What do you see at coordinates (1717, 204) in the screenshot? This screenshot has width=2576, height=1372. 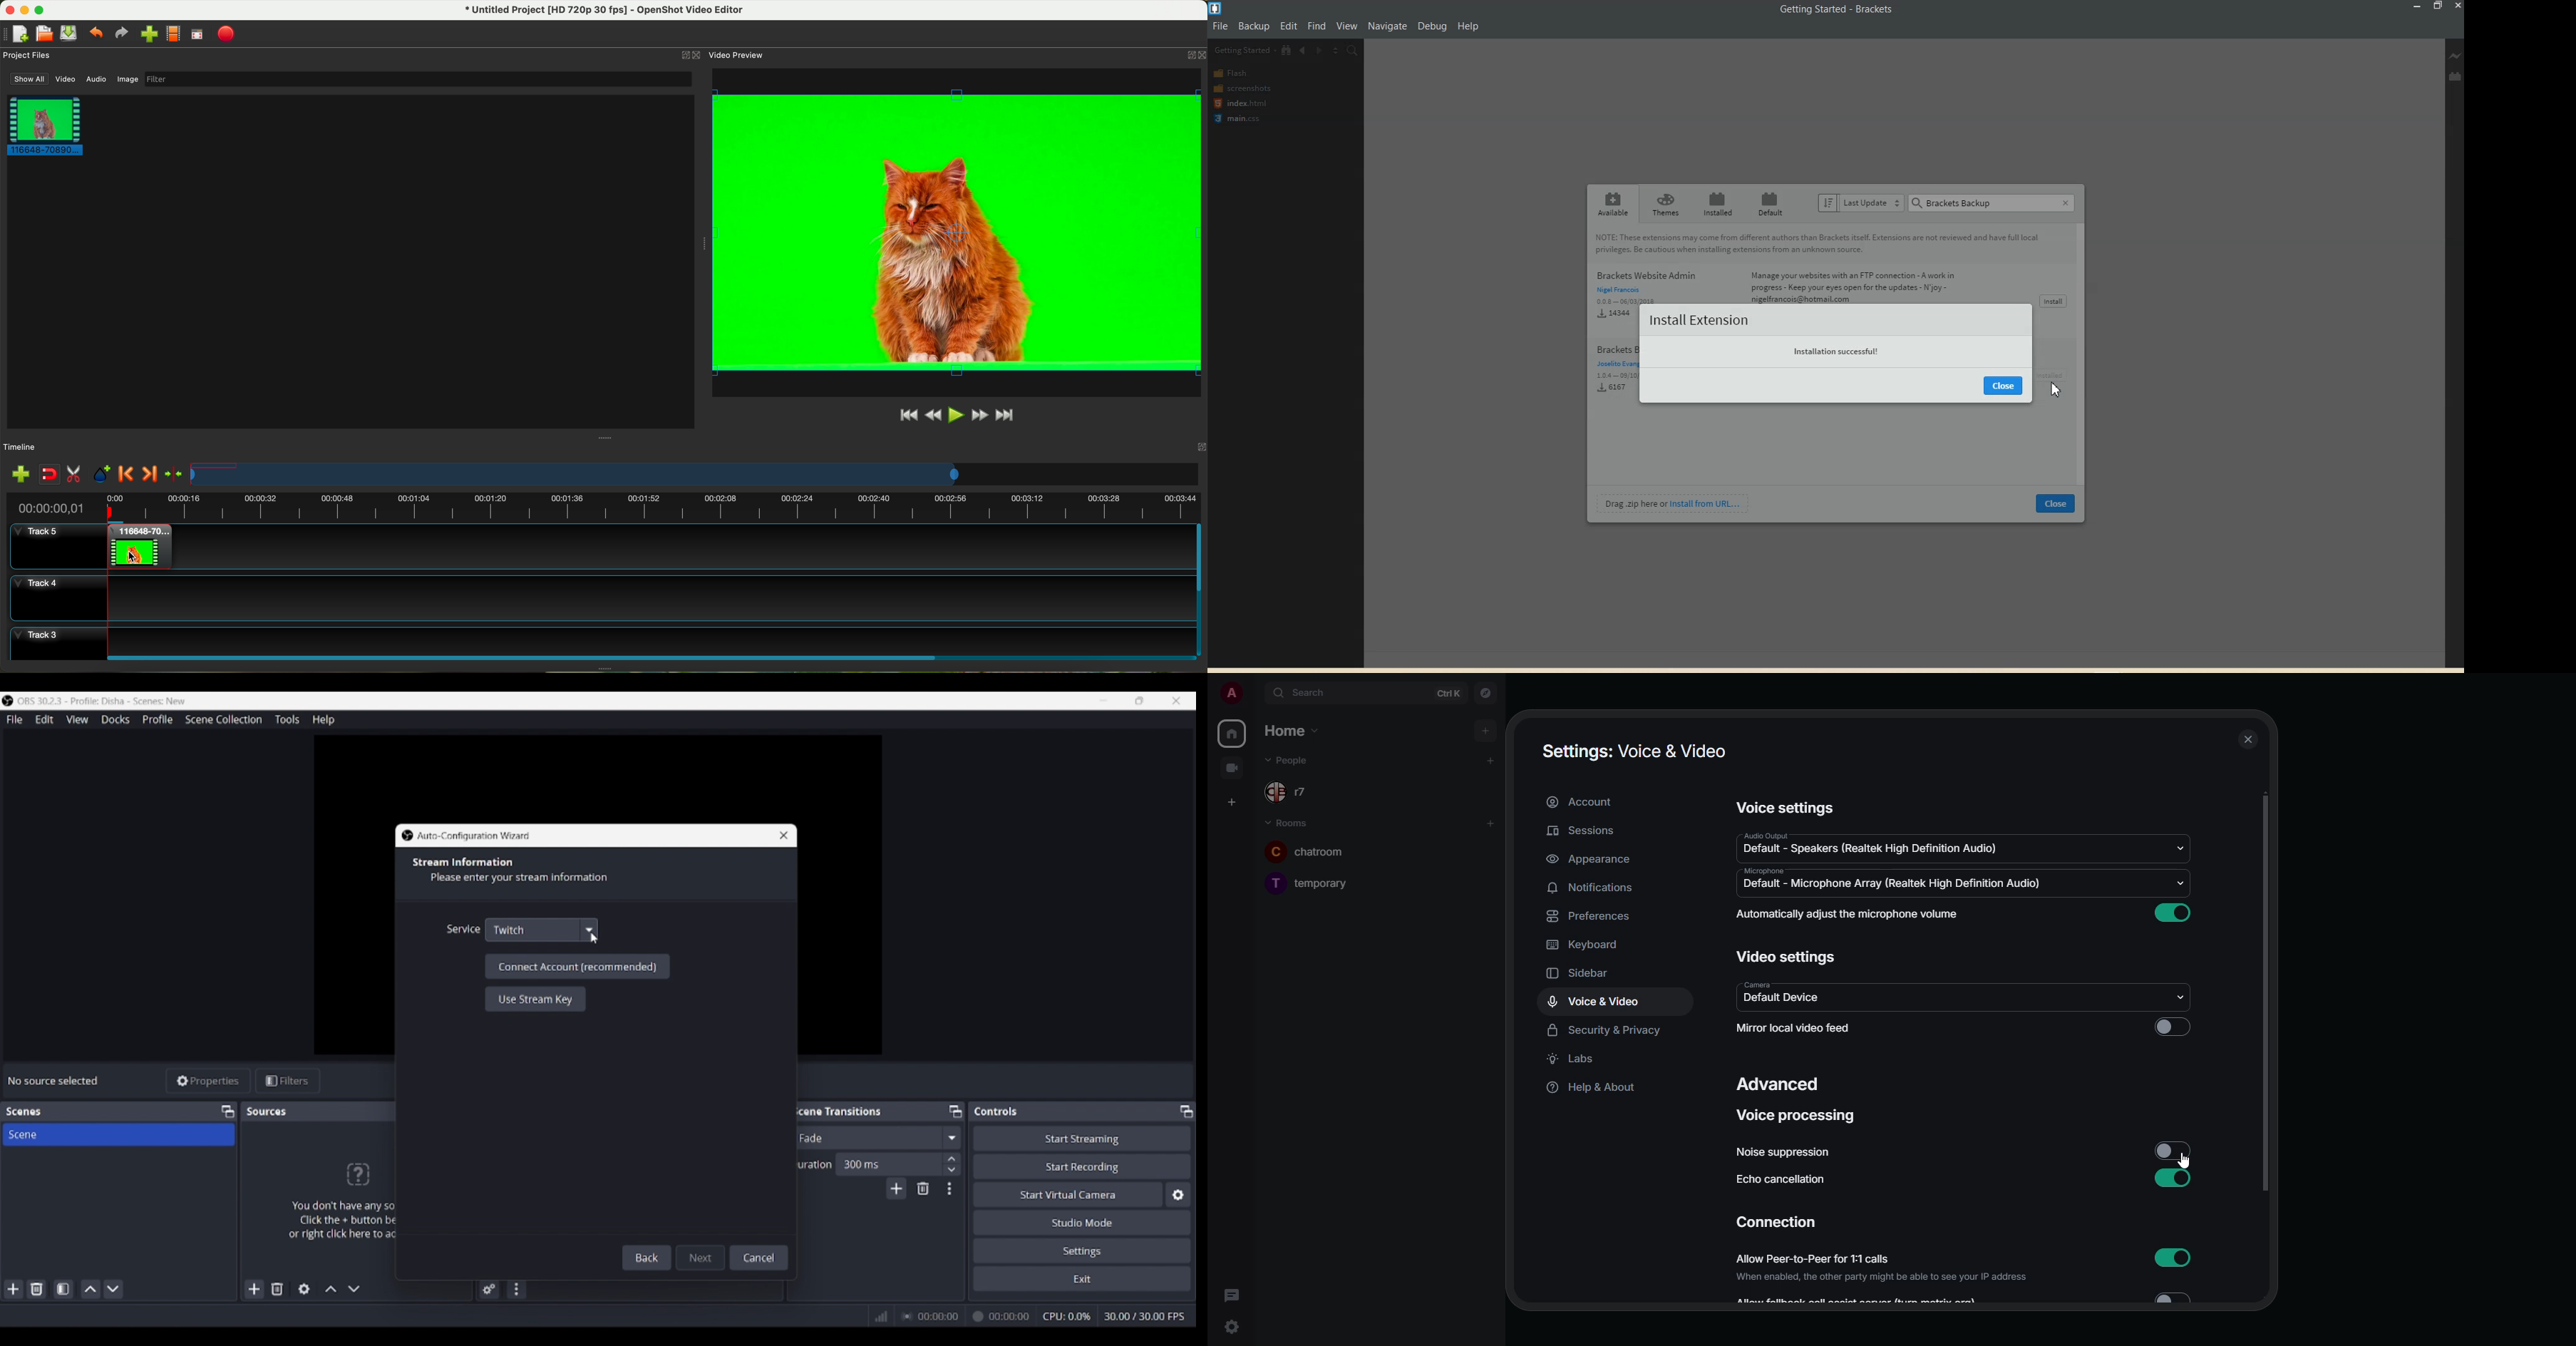 I see `Installed` at bounding box center [1717, 204].